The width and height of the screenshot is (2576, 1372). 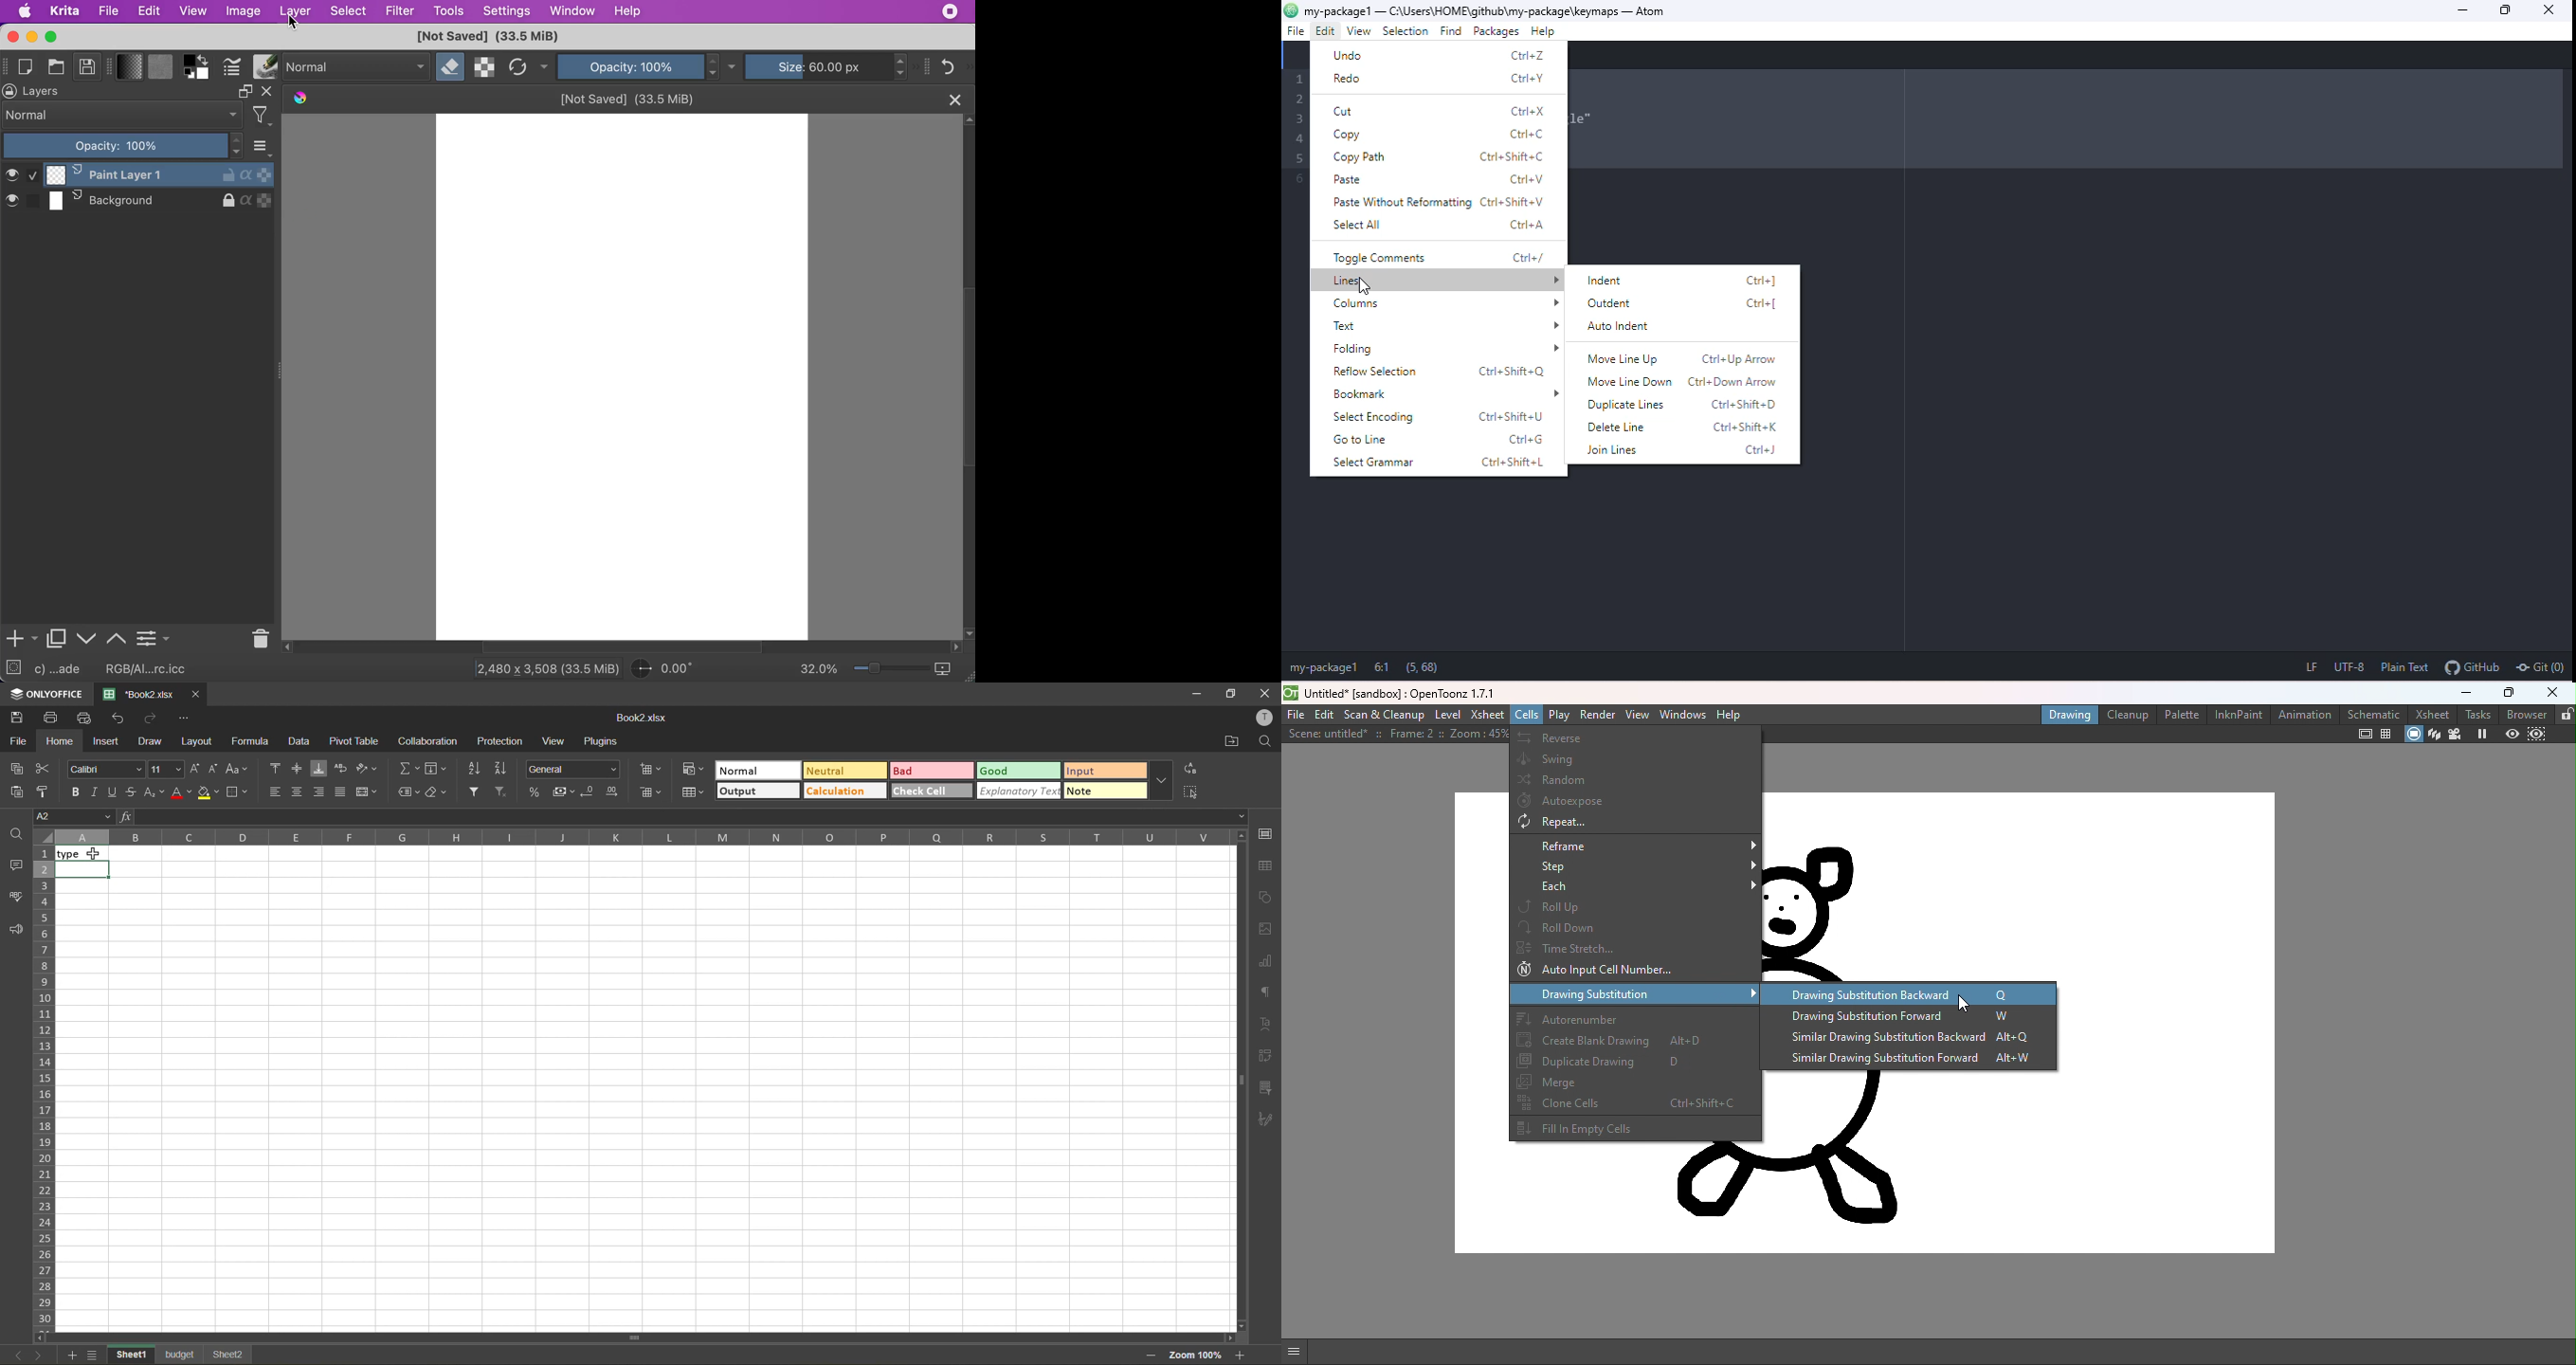 What do you see at coordinates (1195, 1356) in the screenshot?
I see `zoom factor` at bounding box center [1195, 1356].